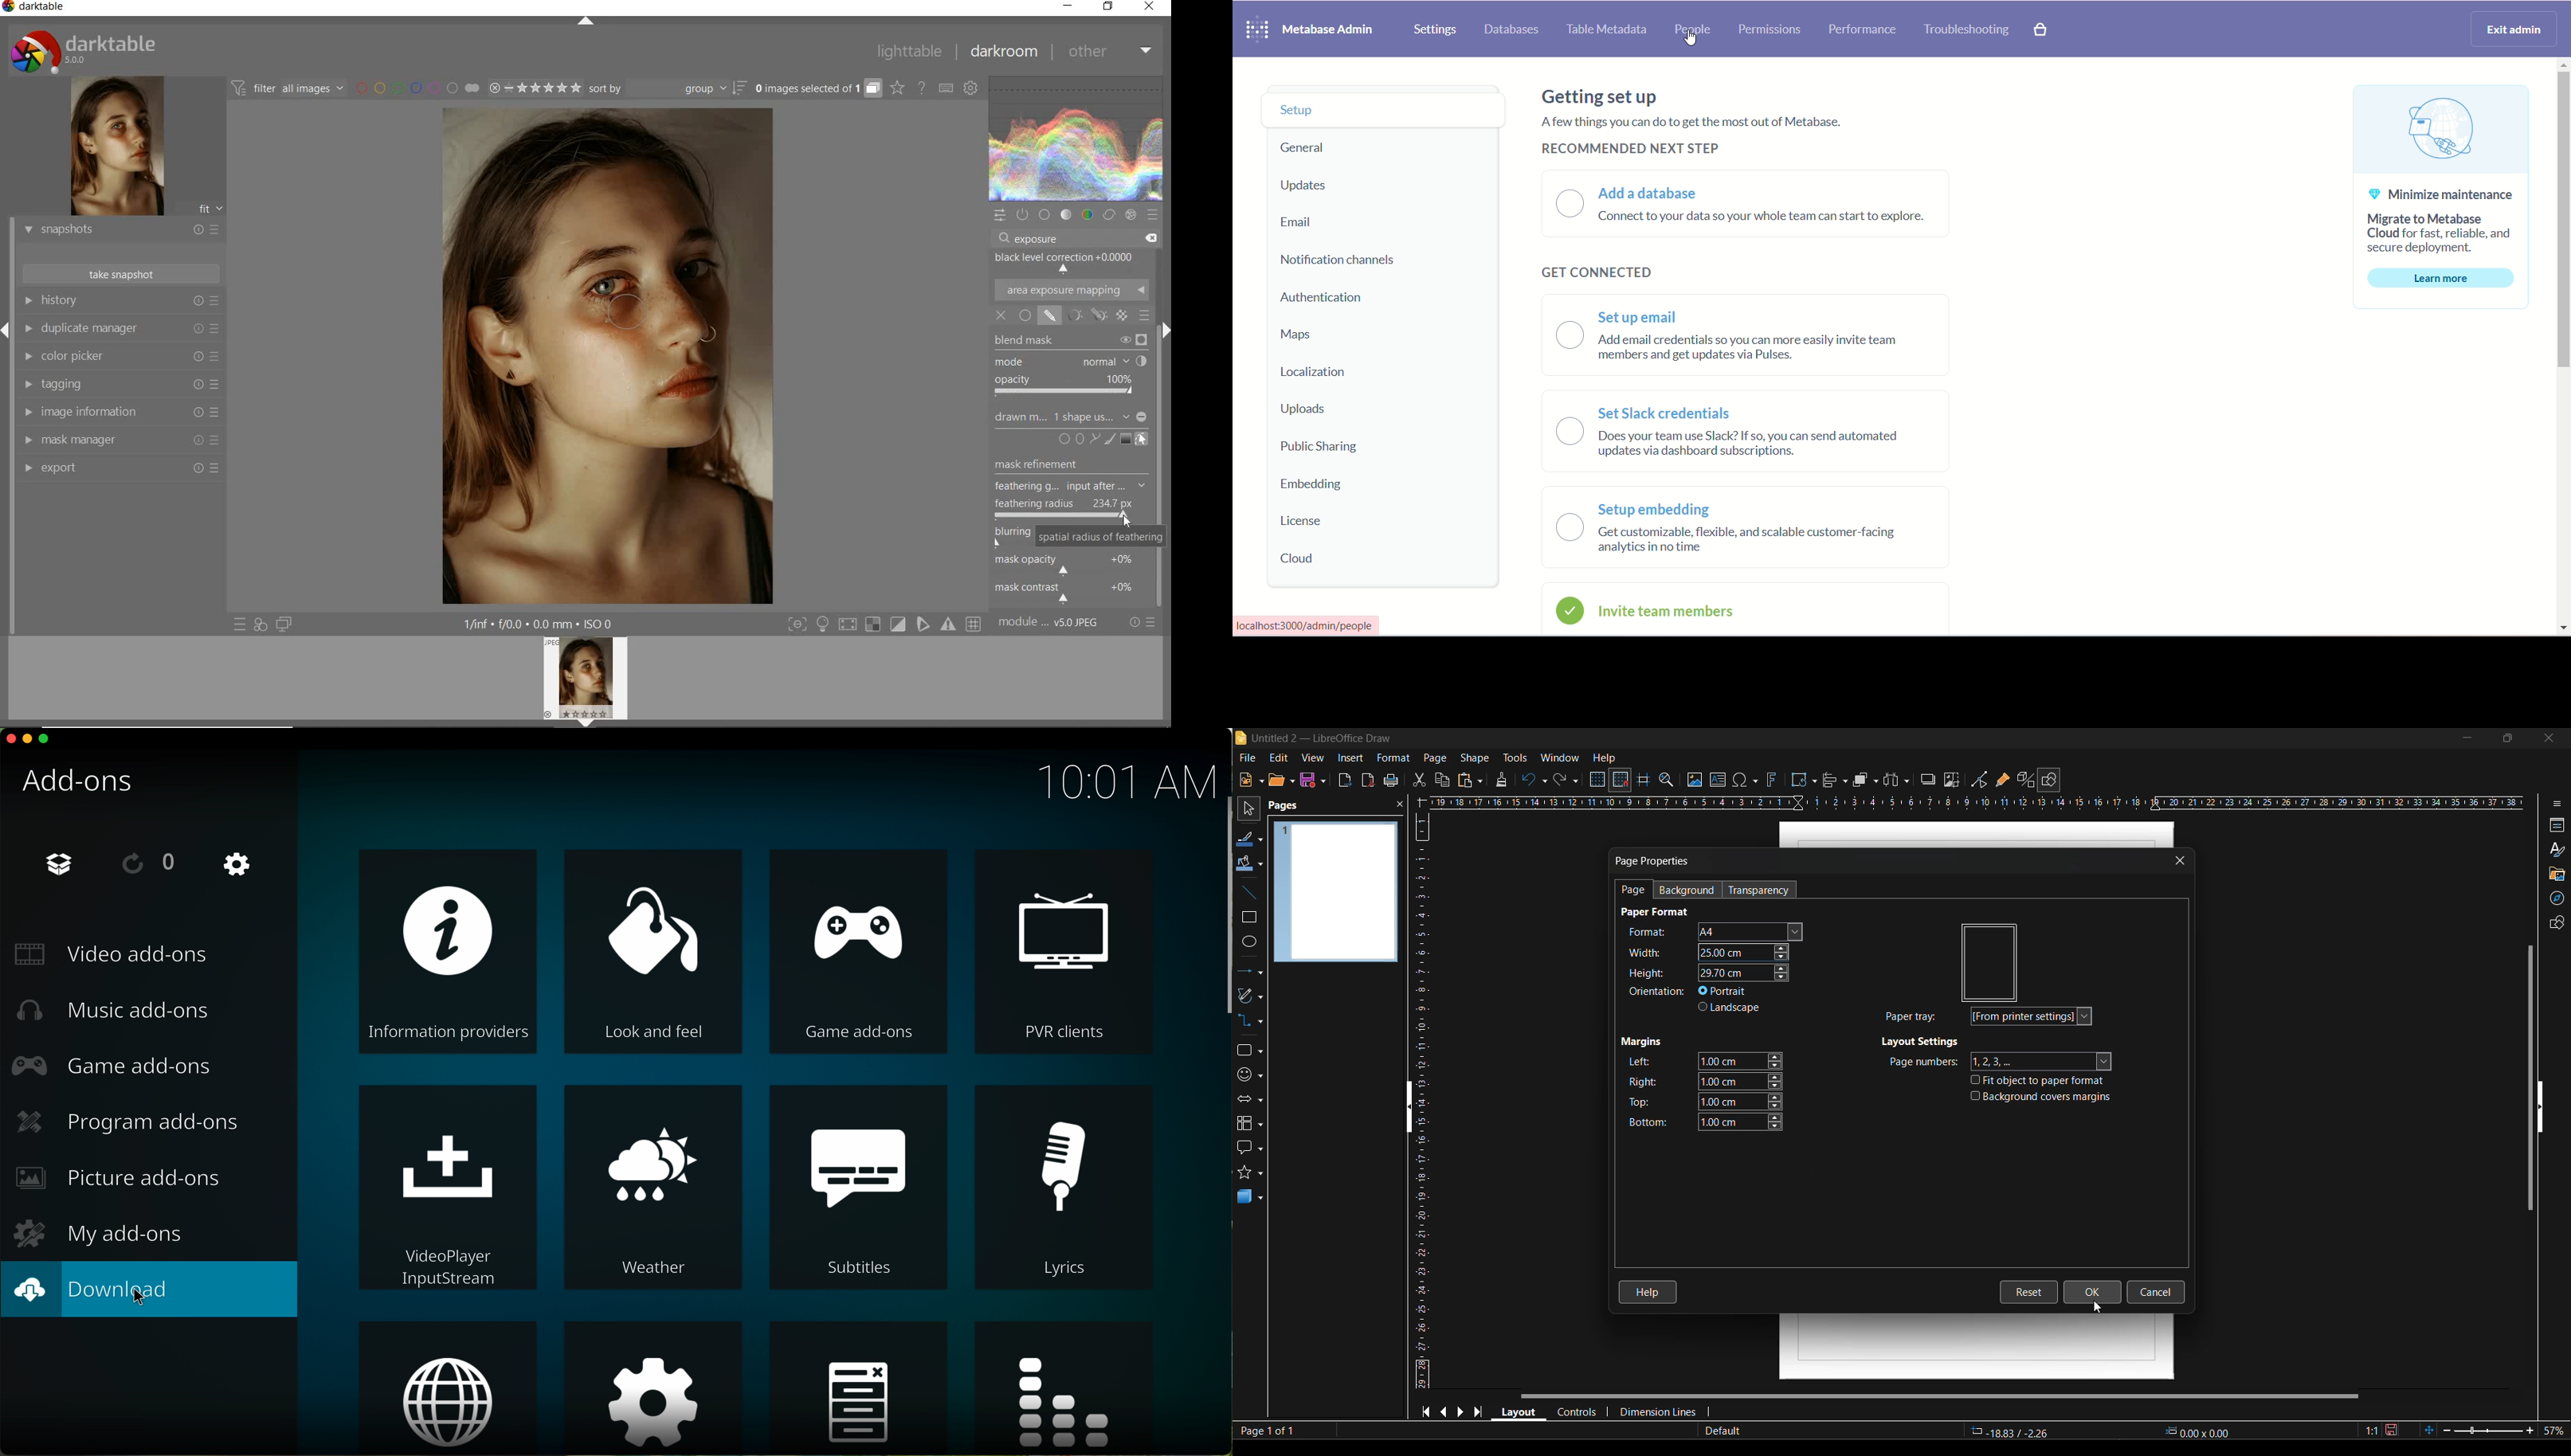 Image resolution: width=2576 pixels, height=1456 pixels. I want to click on UNIFORMLY, so click(1025, 315).